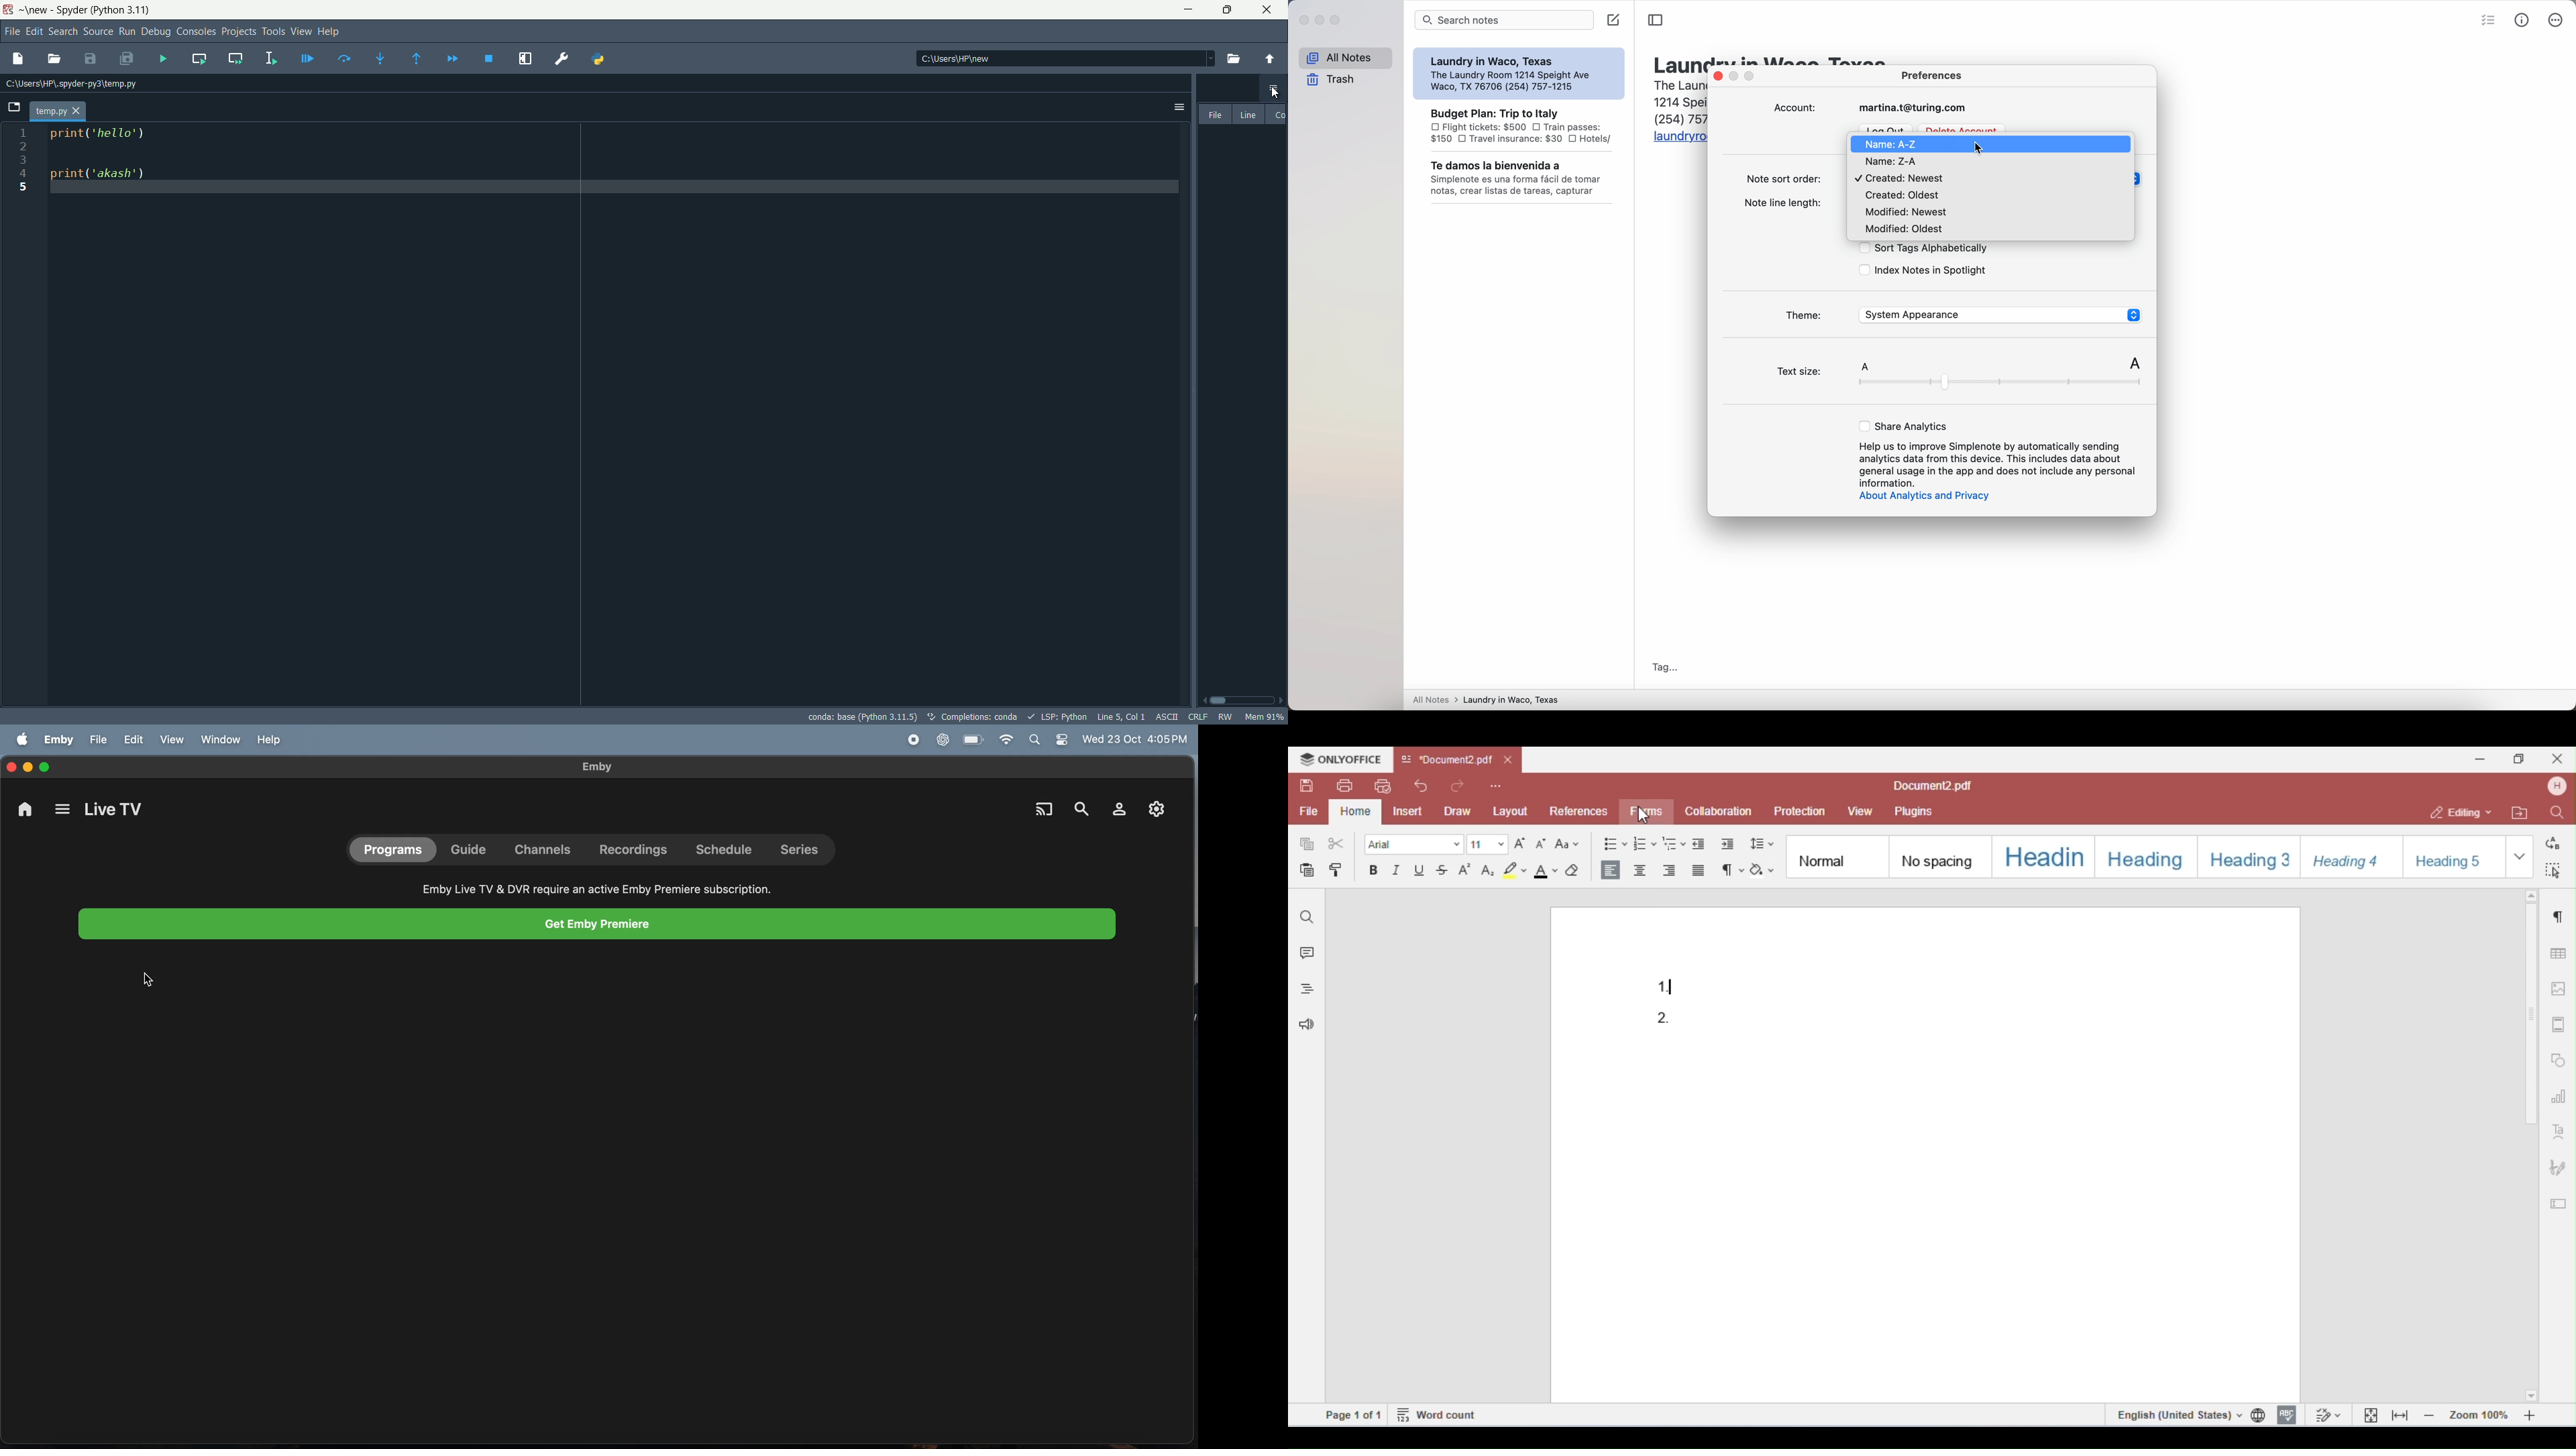 This screenshot has width=2576, height=1456. I want to click on sort tags alphabetically, so click(1922, 249).